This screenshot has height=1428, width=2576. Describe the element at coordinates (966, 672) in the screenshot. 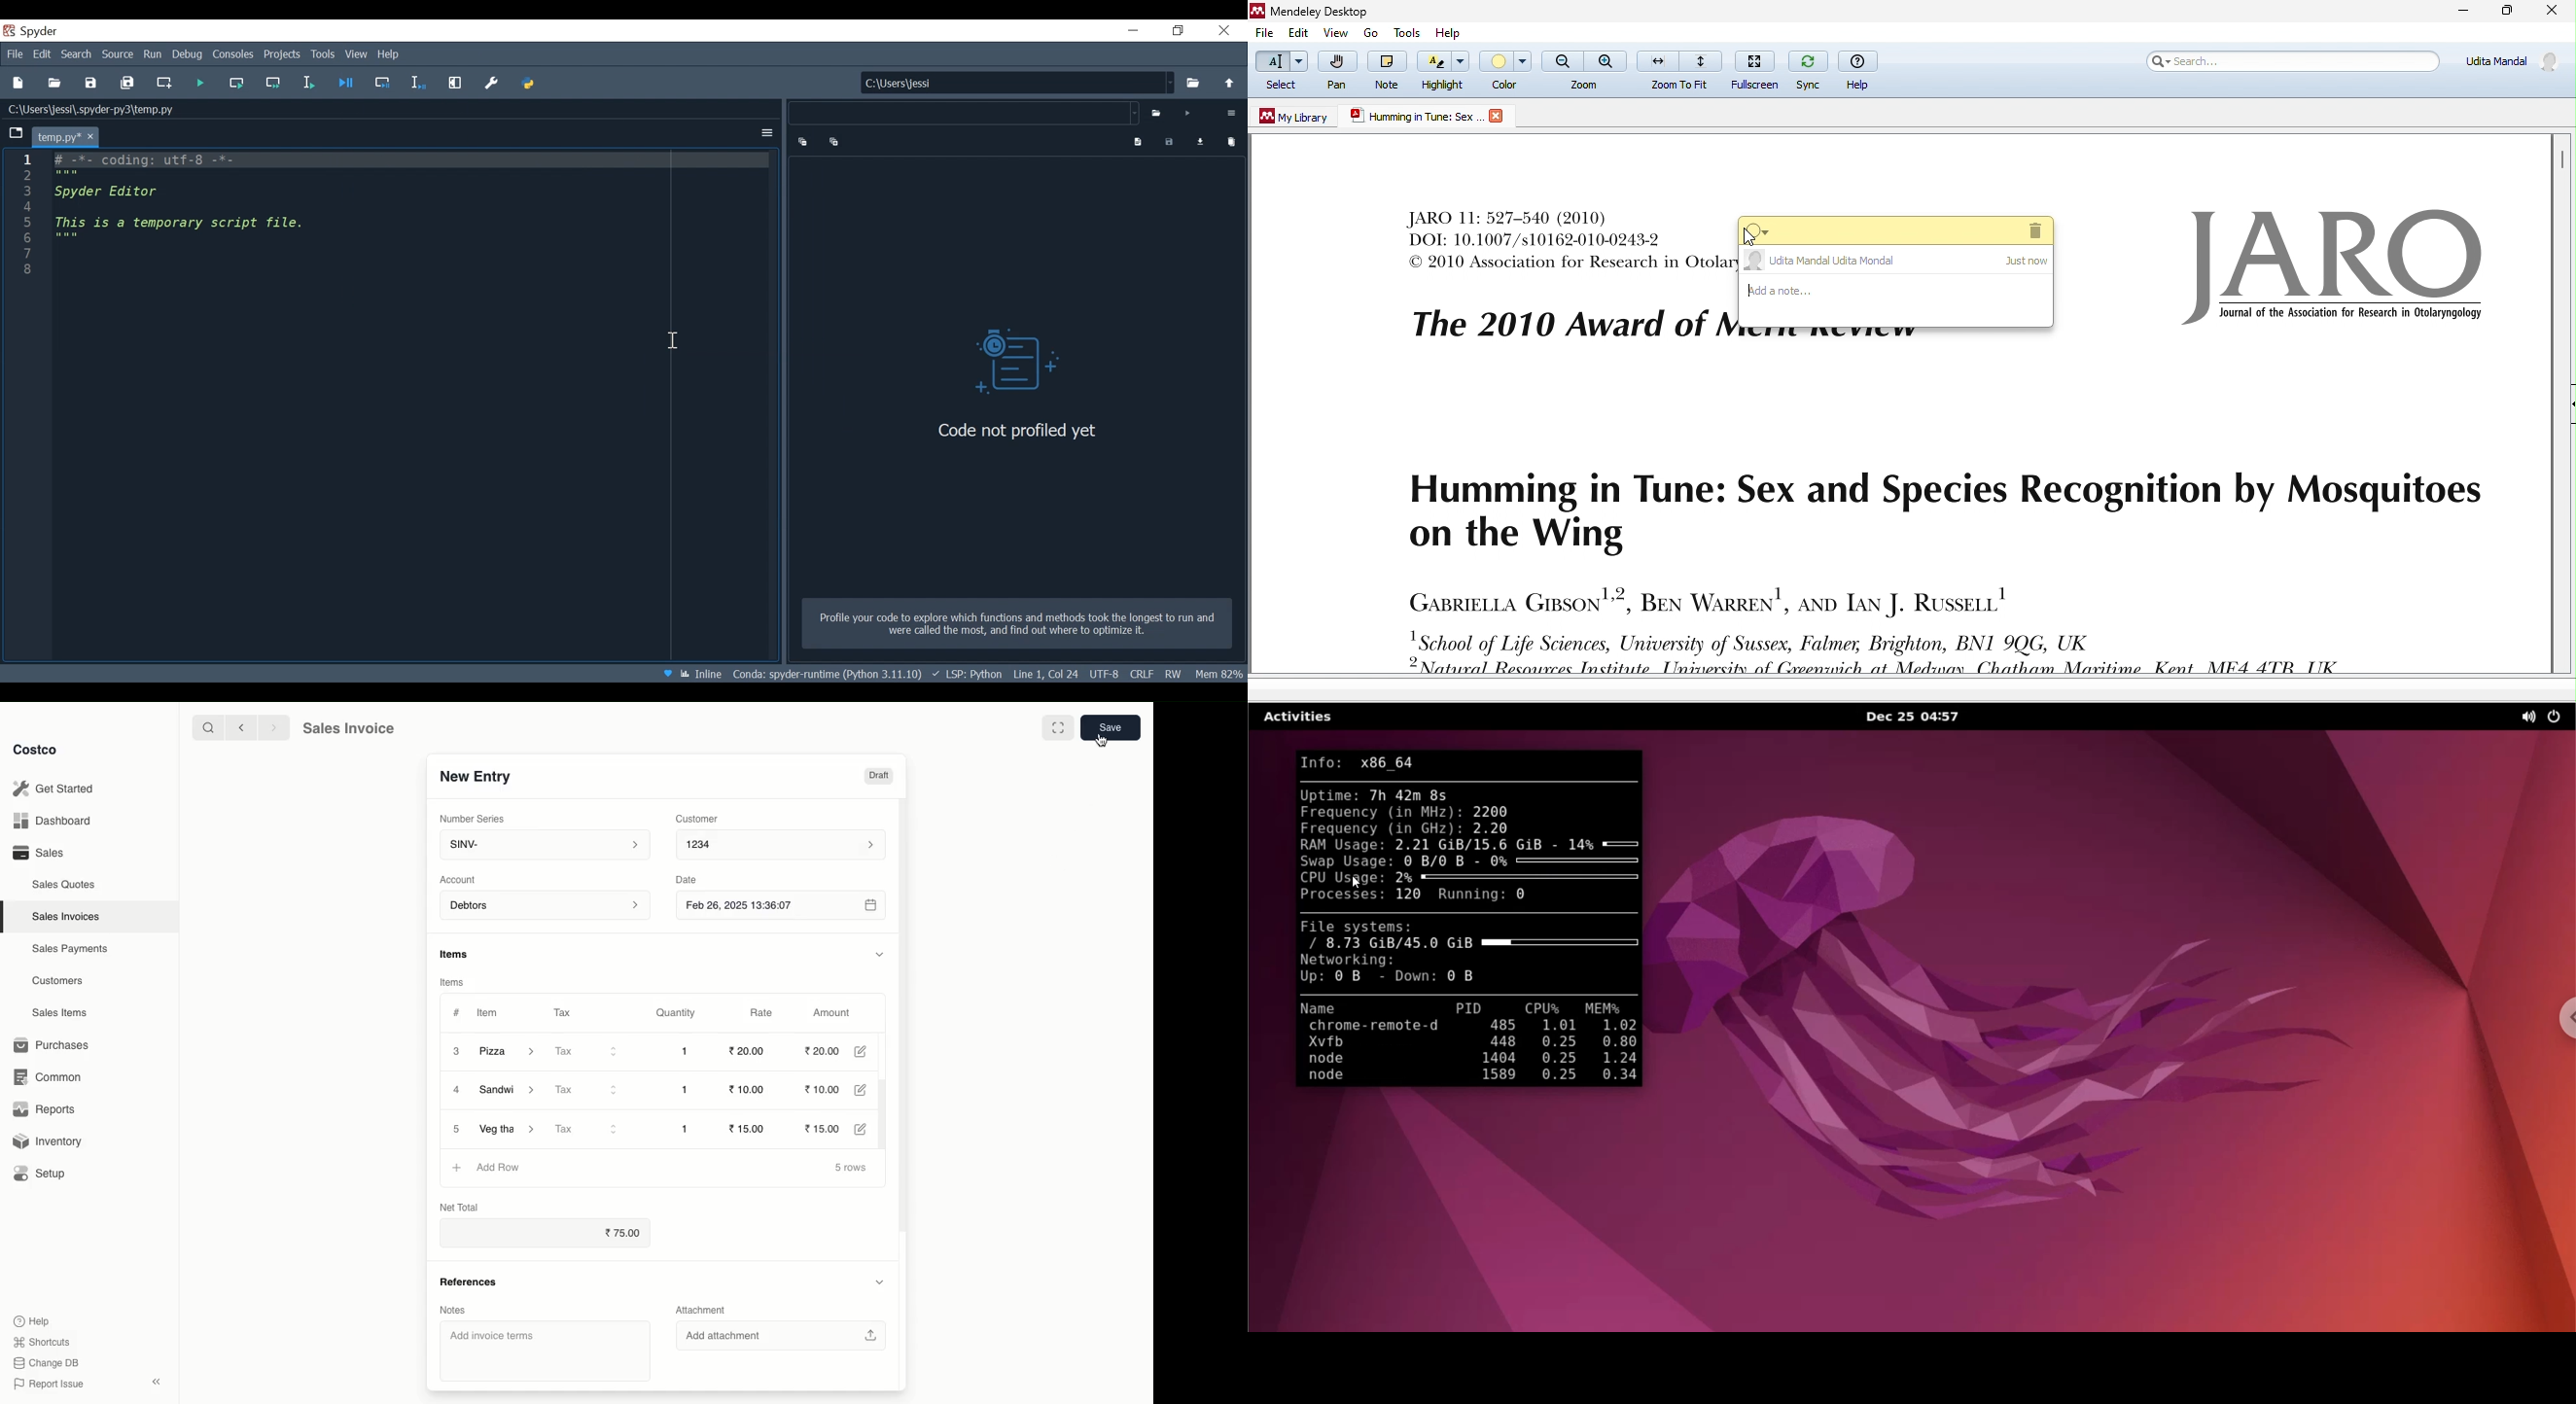

I see `Language` at that location.